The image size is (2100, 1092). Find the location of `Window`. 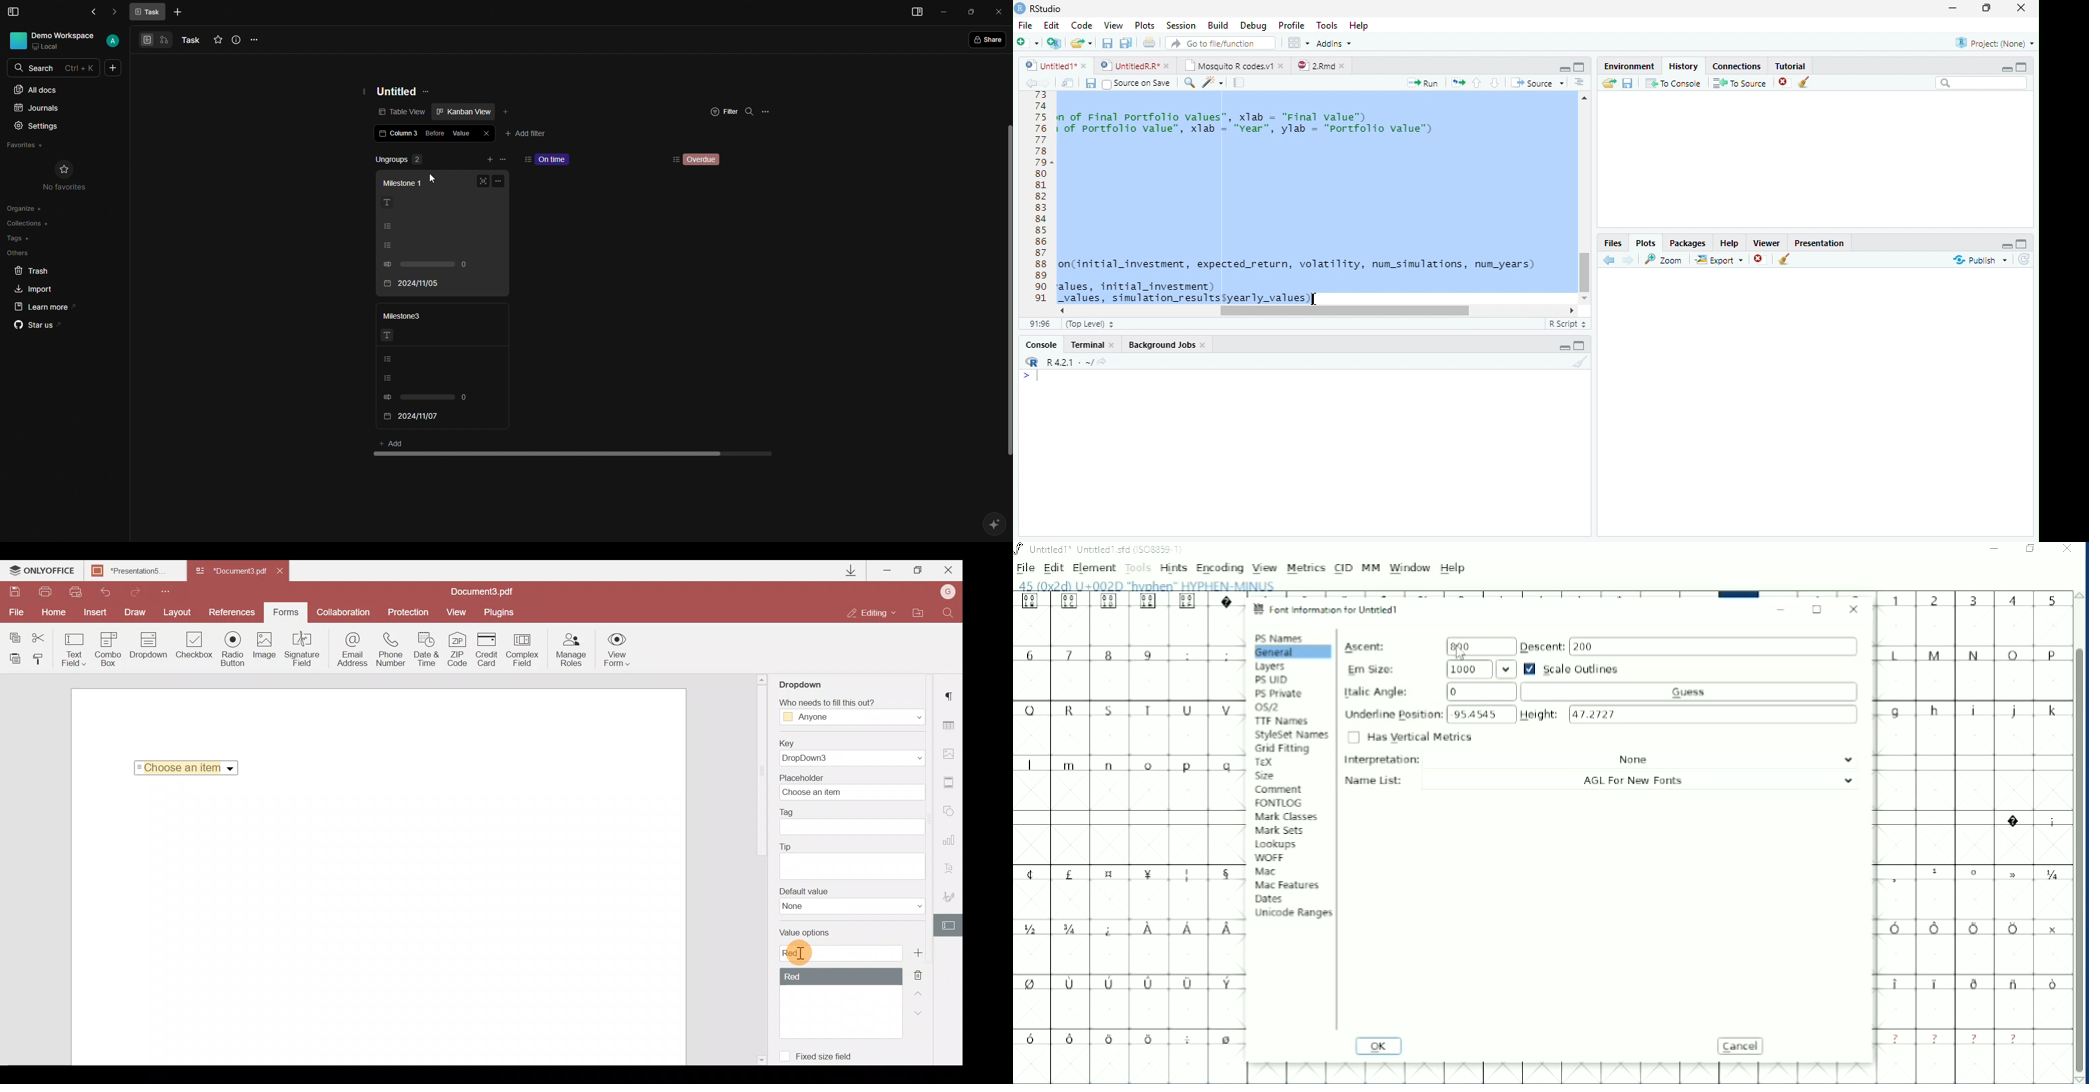

Window is located at coordinates (1410, 568).